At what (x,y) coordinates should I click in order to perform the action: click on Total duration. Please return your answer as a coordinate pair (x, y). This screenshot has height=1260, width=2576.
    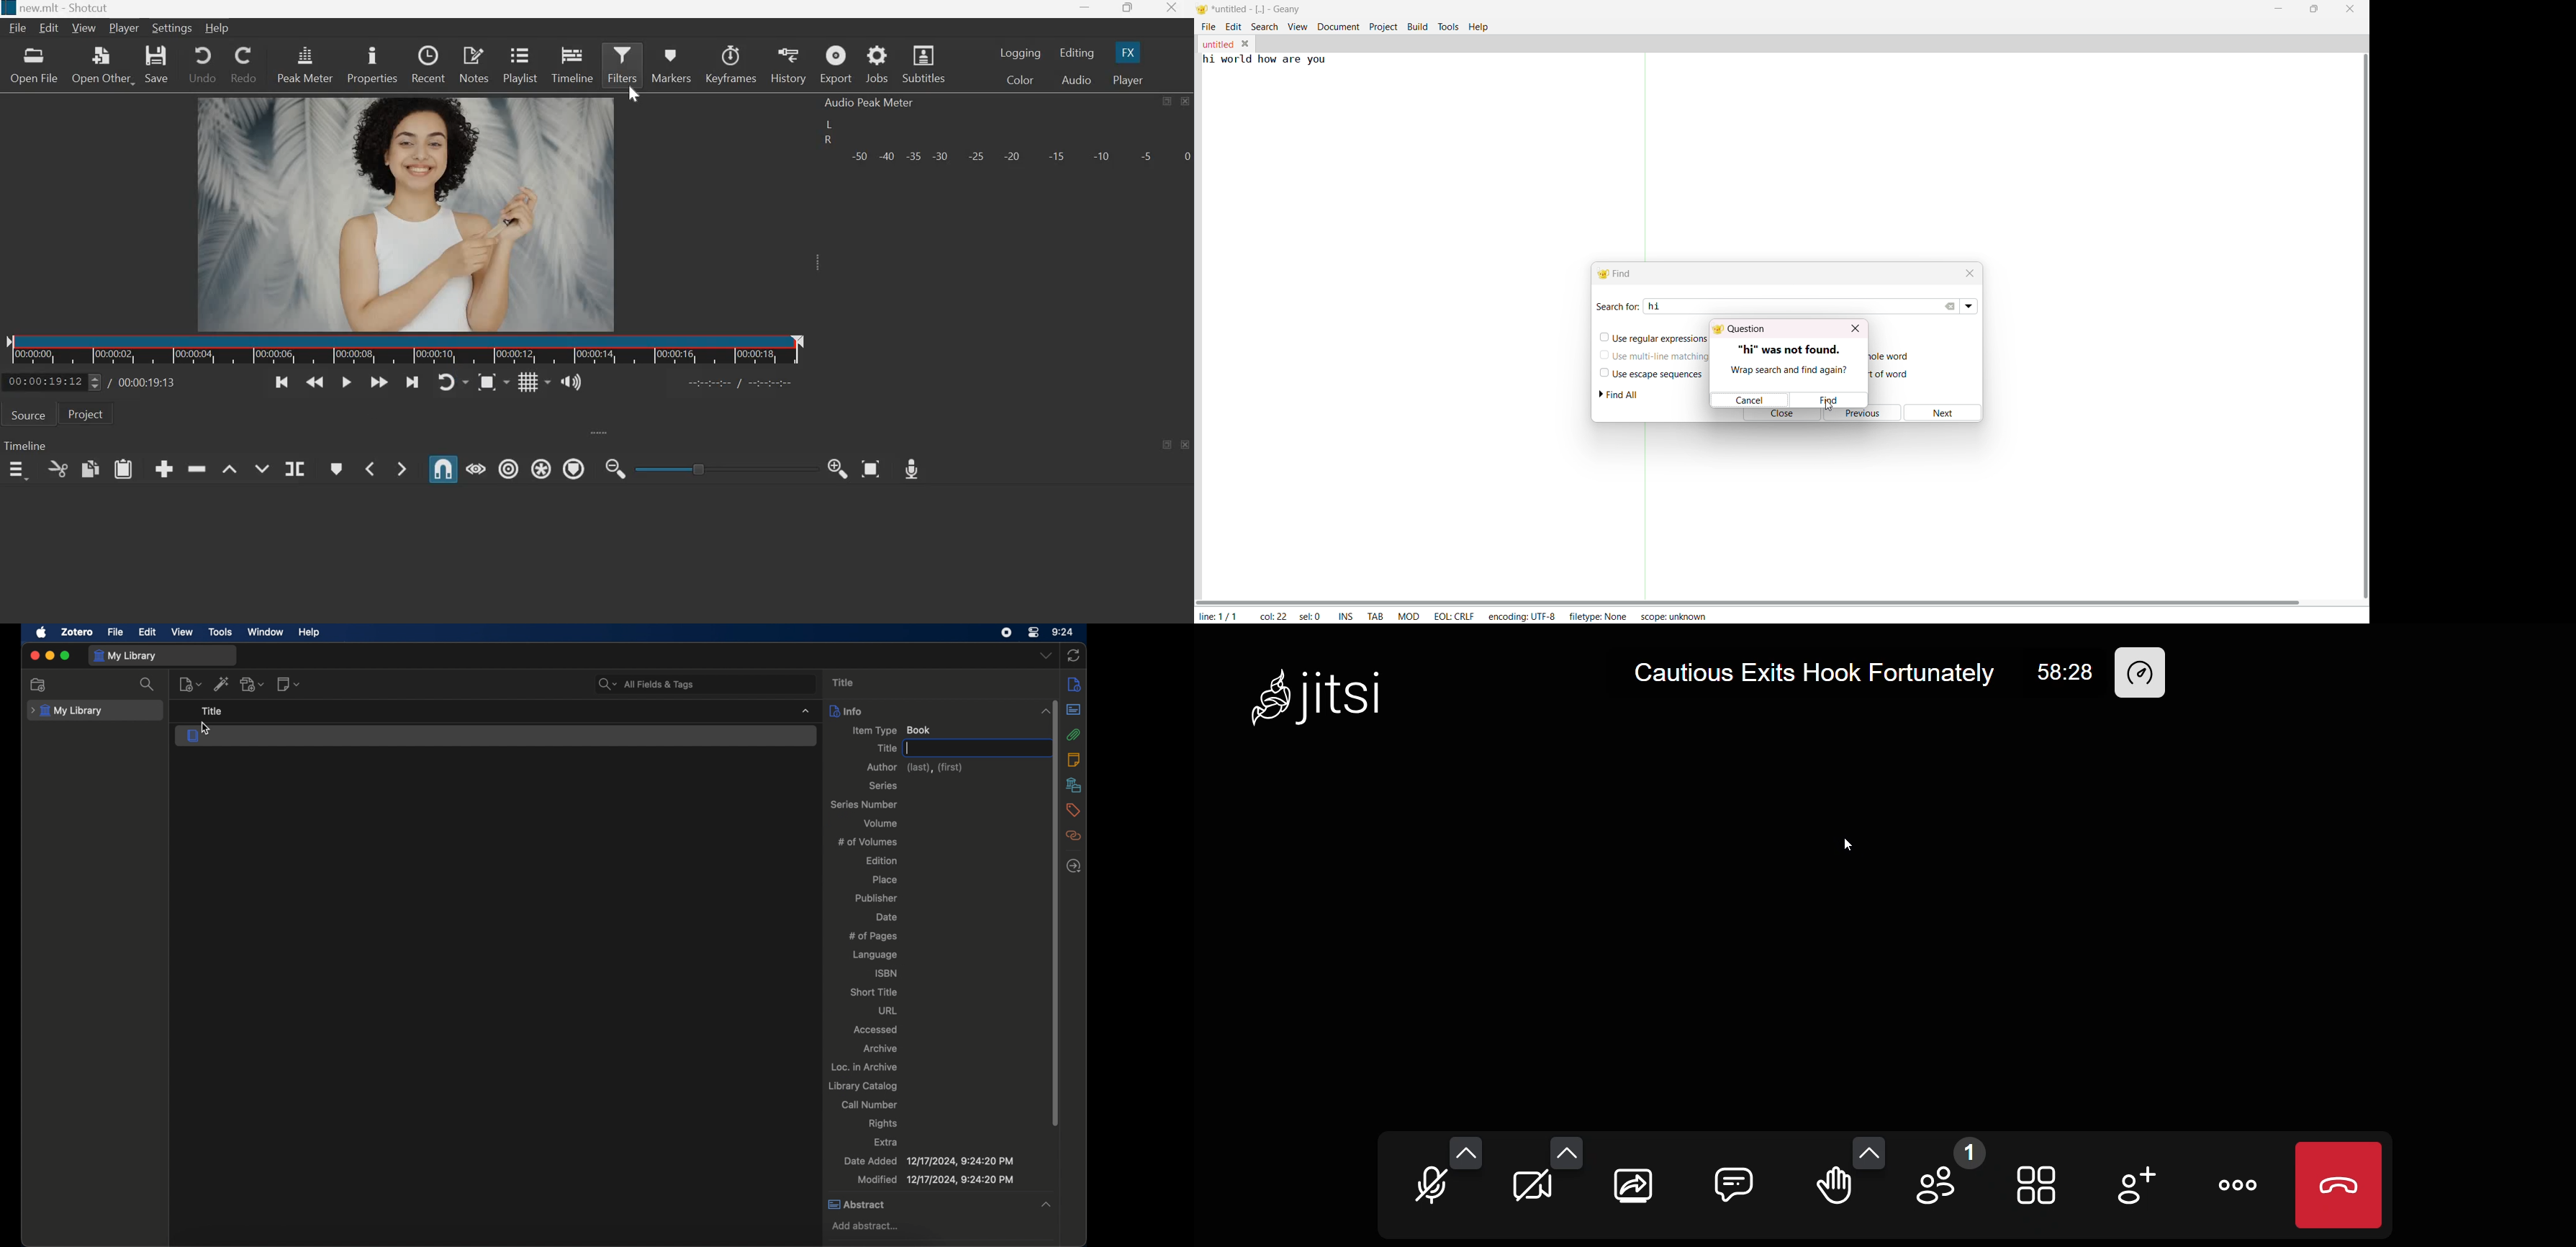
    Looking at the image, I should click on (142, 381).